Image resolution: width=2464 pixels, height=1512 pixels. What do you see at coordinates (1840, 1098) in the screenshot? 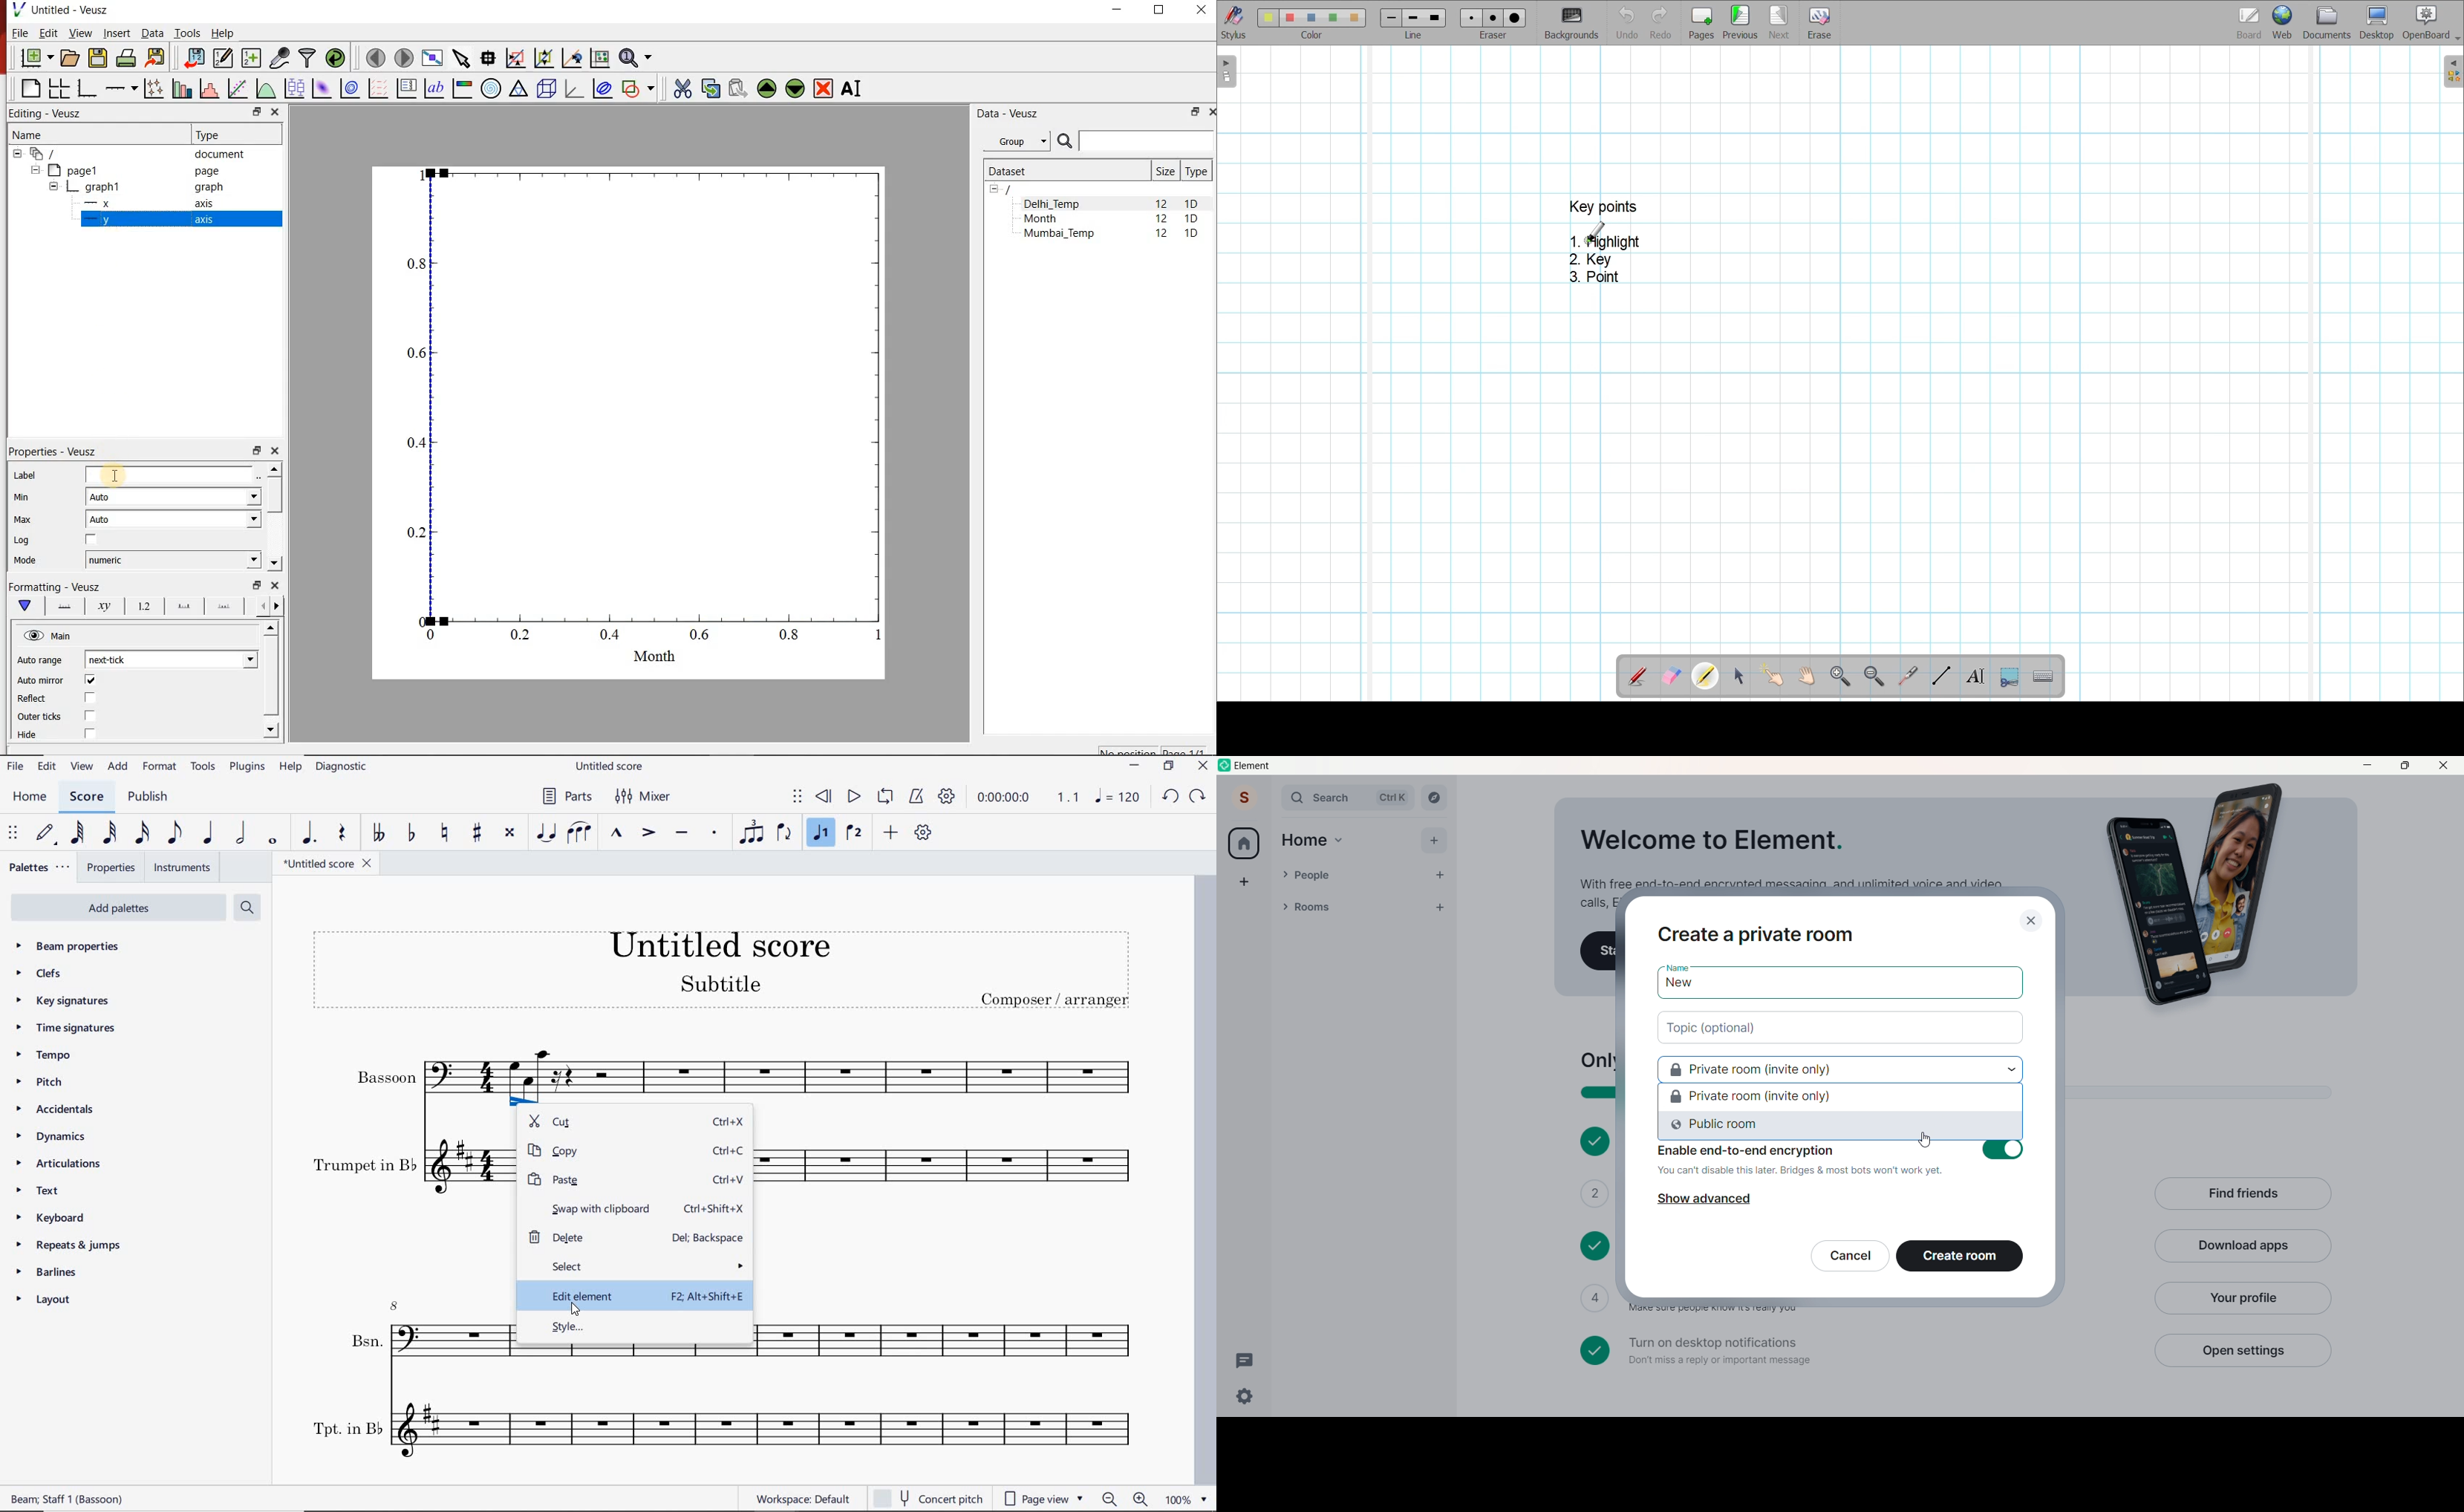
I see `Private Room (invite only)` at bounding box center [1840, 1098].